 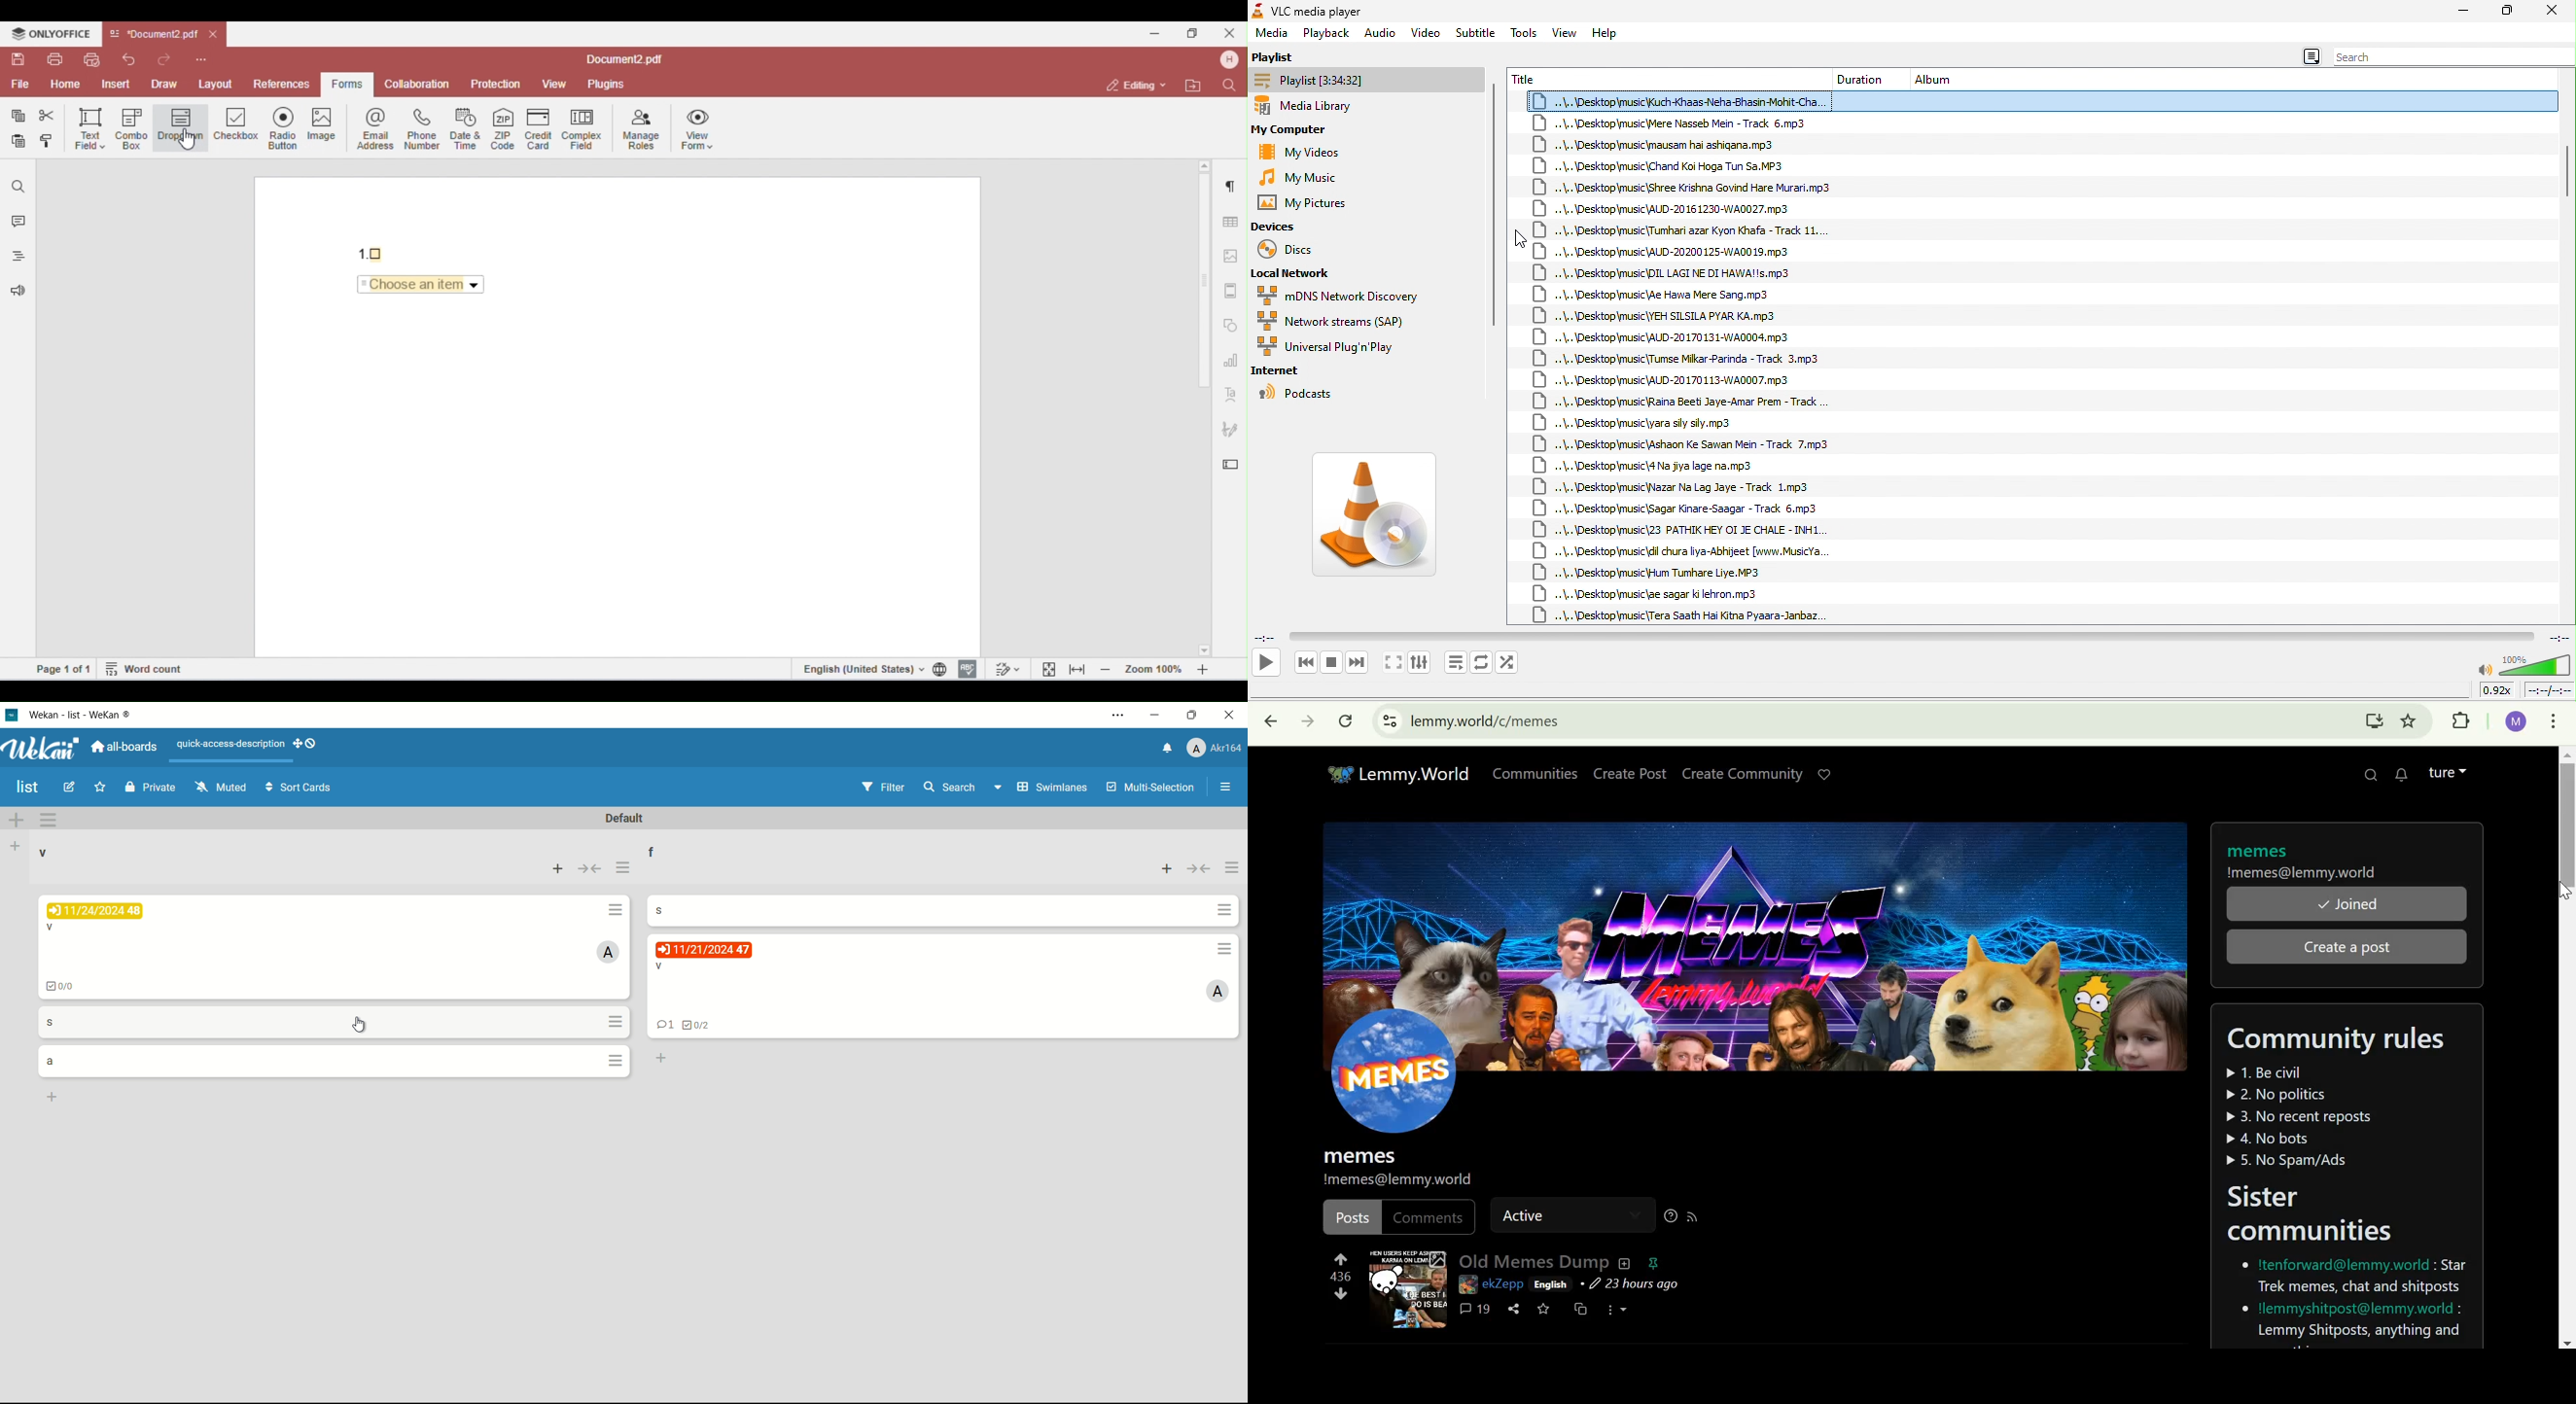 I want to click on card name, so click(x=661, y=909).